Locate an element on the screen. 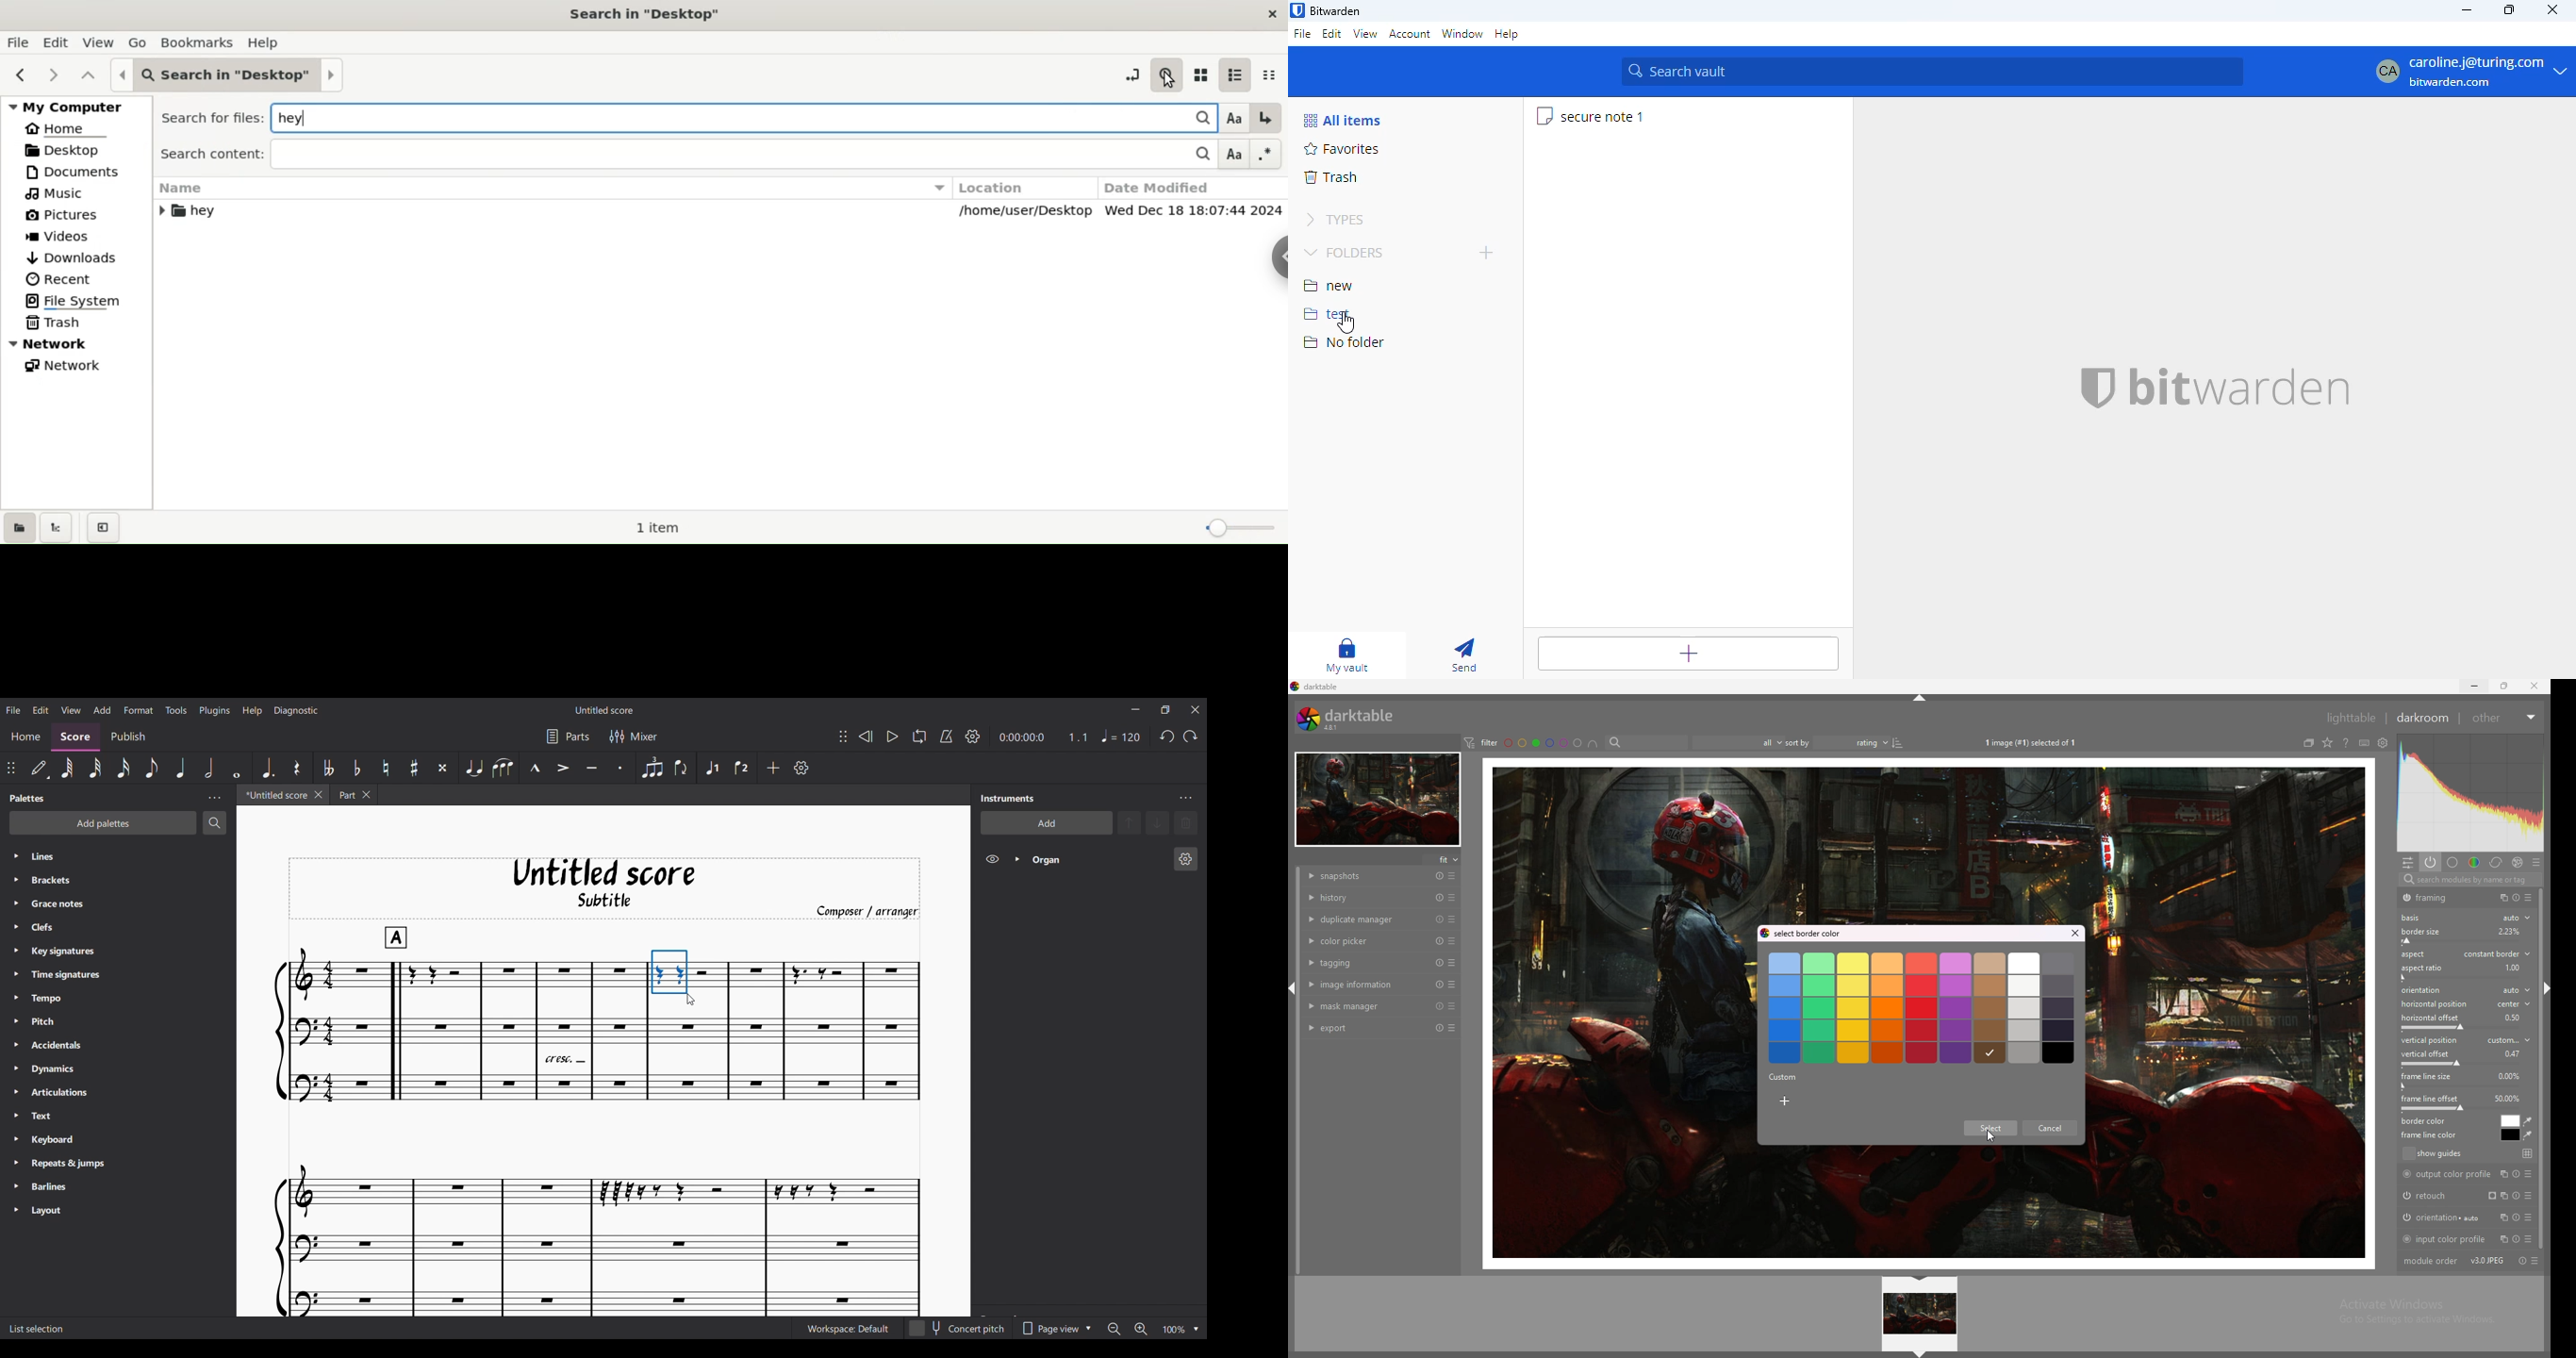 This screenshot has width=2576, height=1372. frame line color is located at coordinates (2510, 1135).